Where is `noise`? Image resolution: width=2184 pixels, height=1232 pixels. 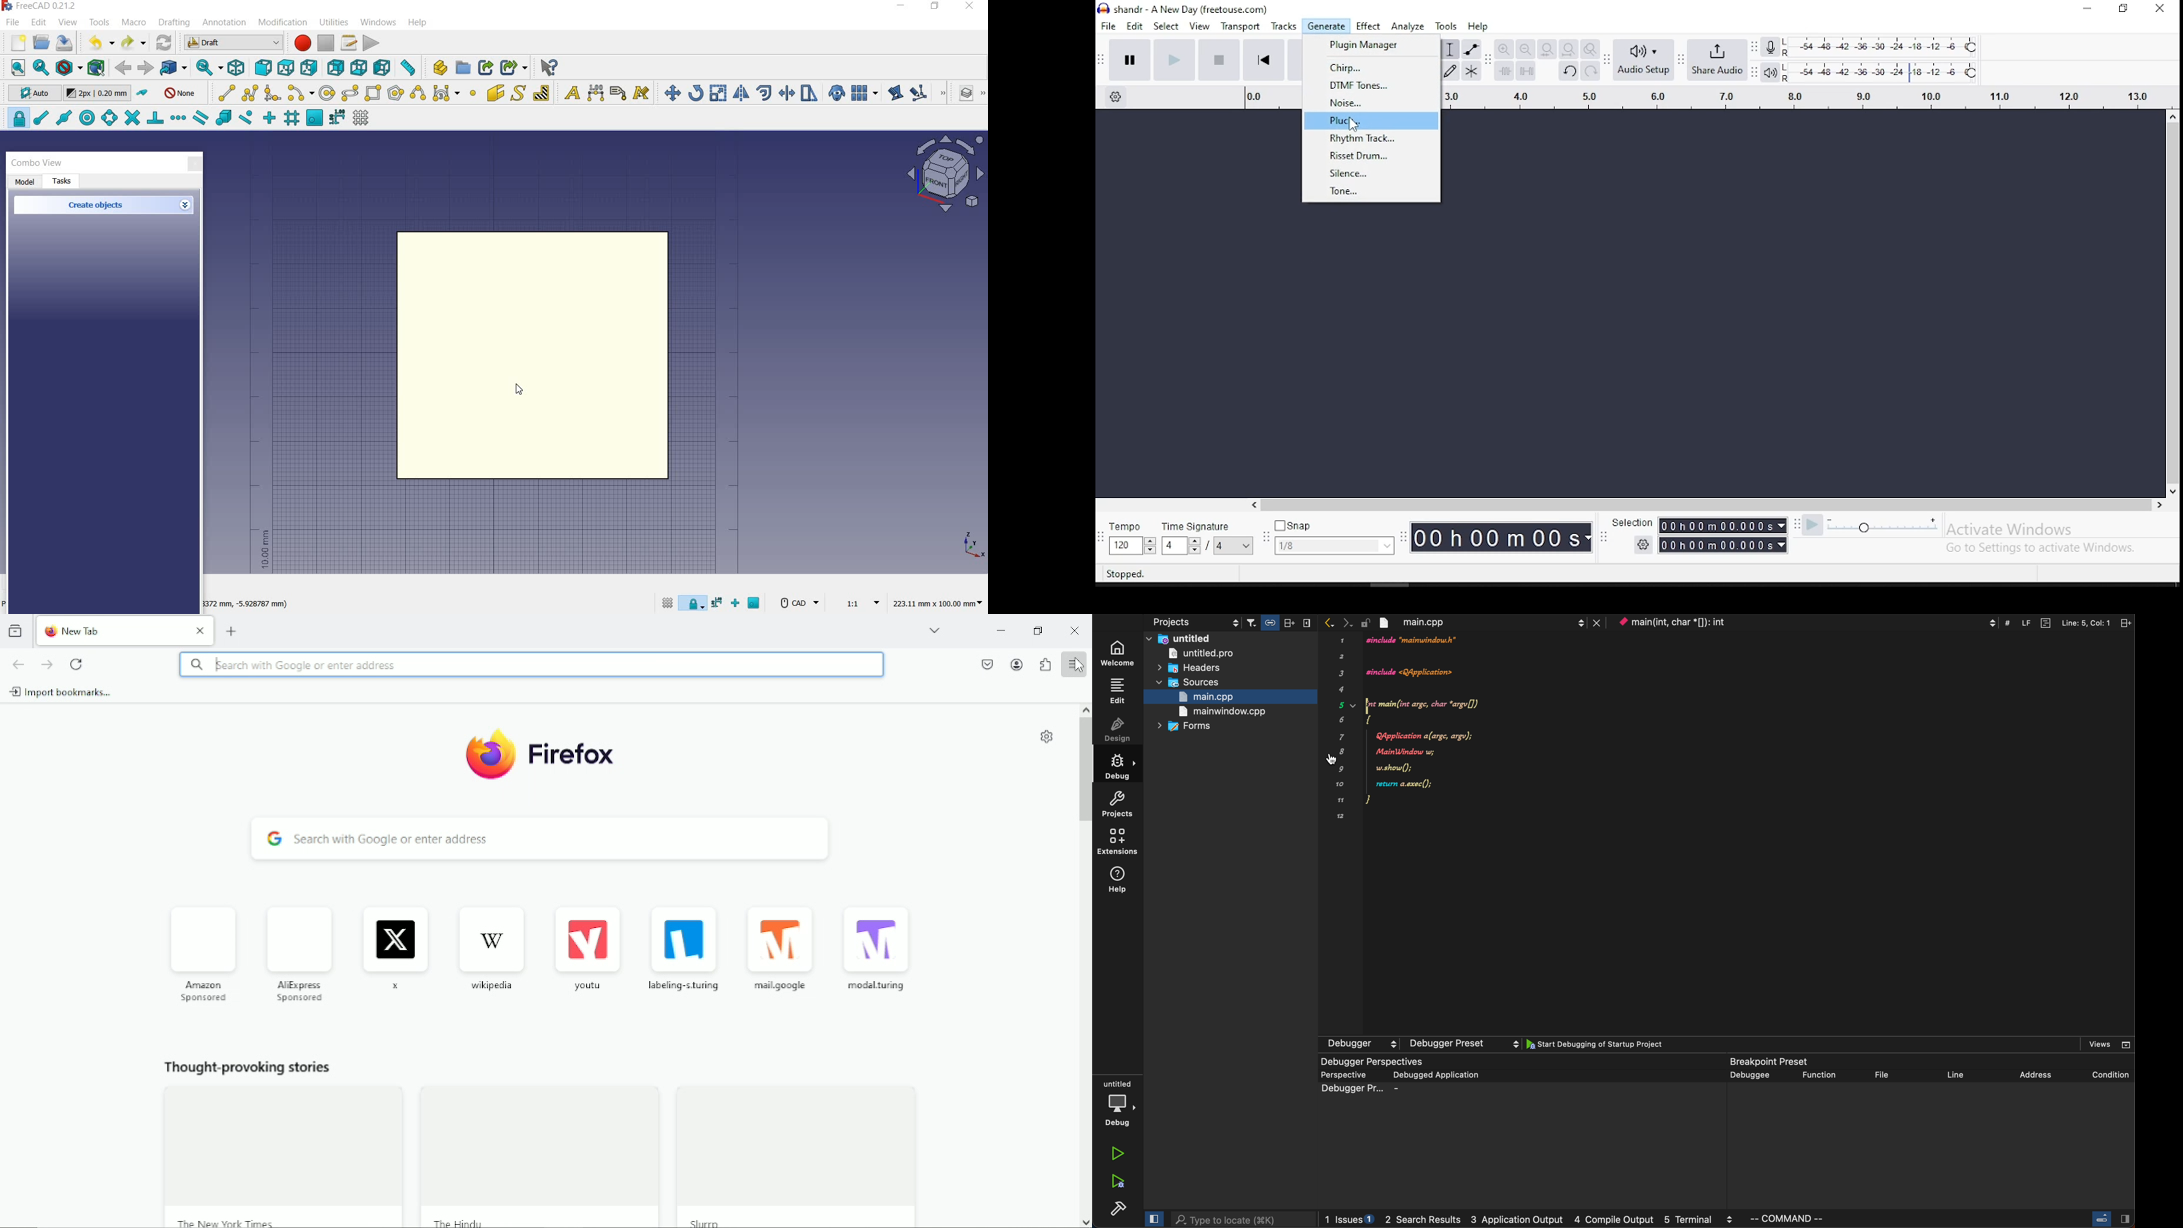
noise is located at coordinates (1373, 102).